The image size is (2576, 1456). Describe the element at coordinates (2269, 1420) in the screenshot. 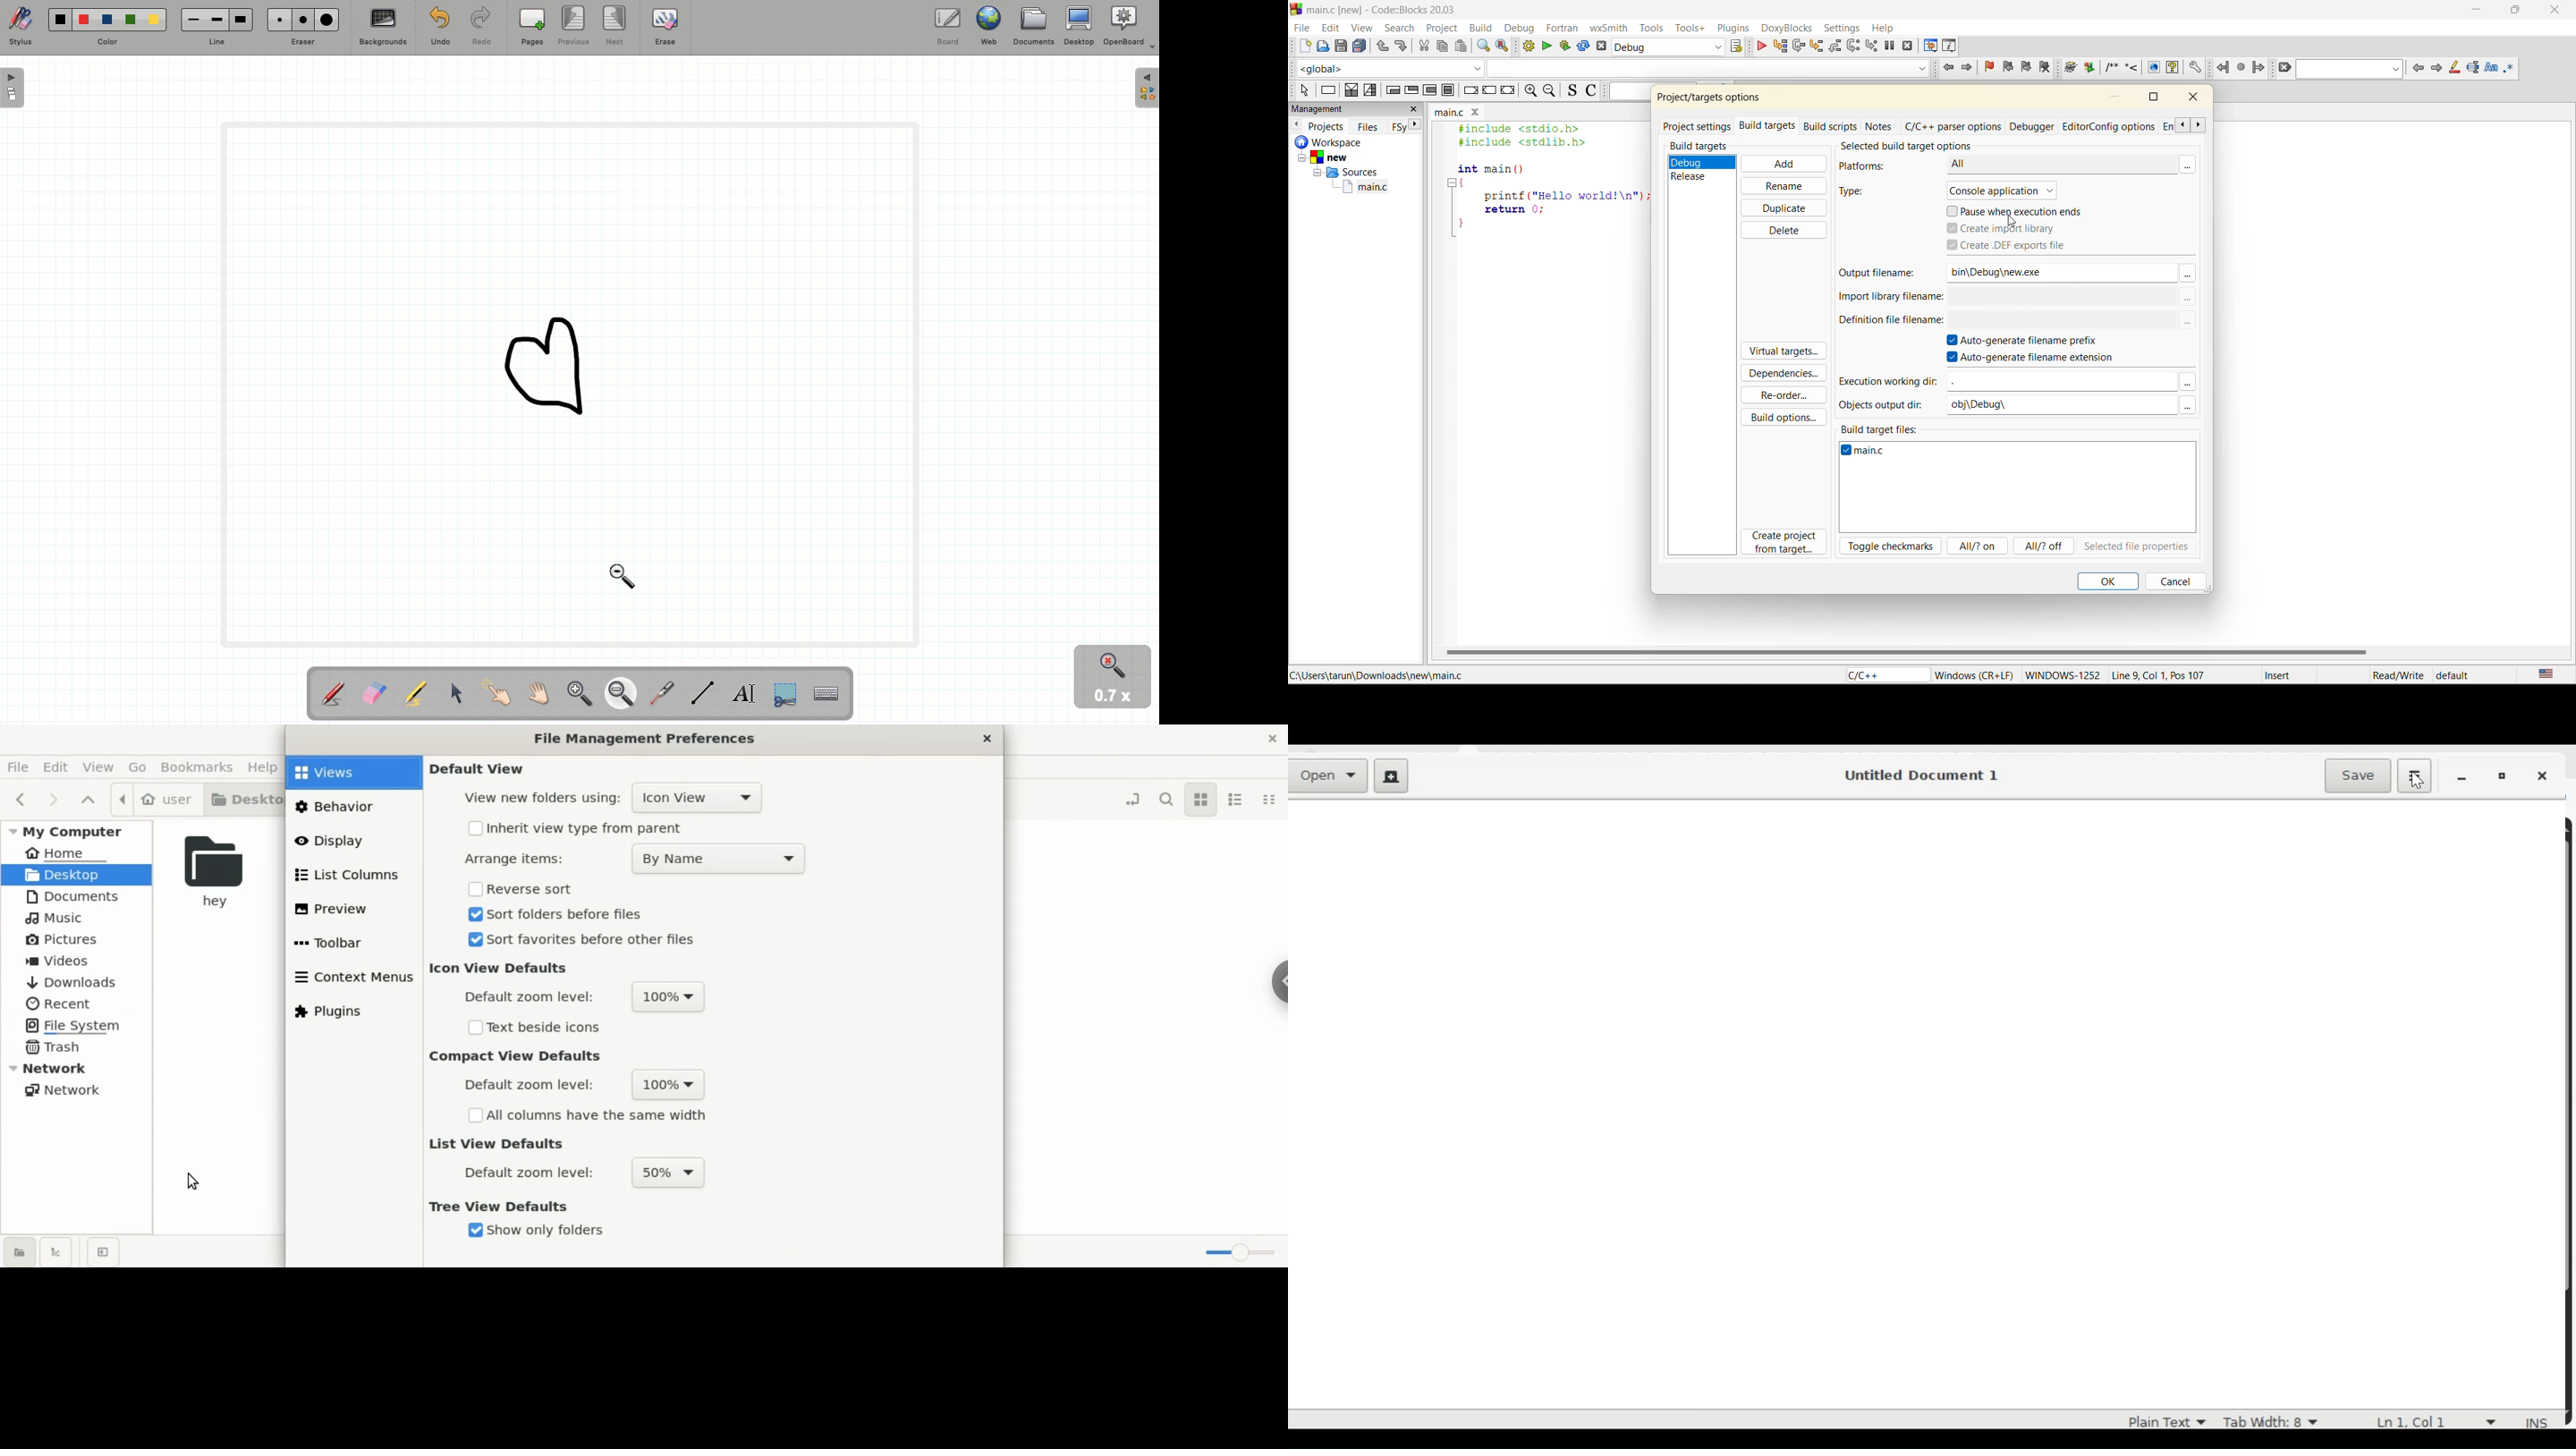

I see `Tab Width` at that location.